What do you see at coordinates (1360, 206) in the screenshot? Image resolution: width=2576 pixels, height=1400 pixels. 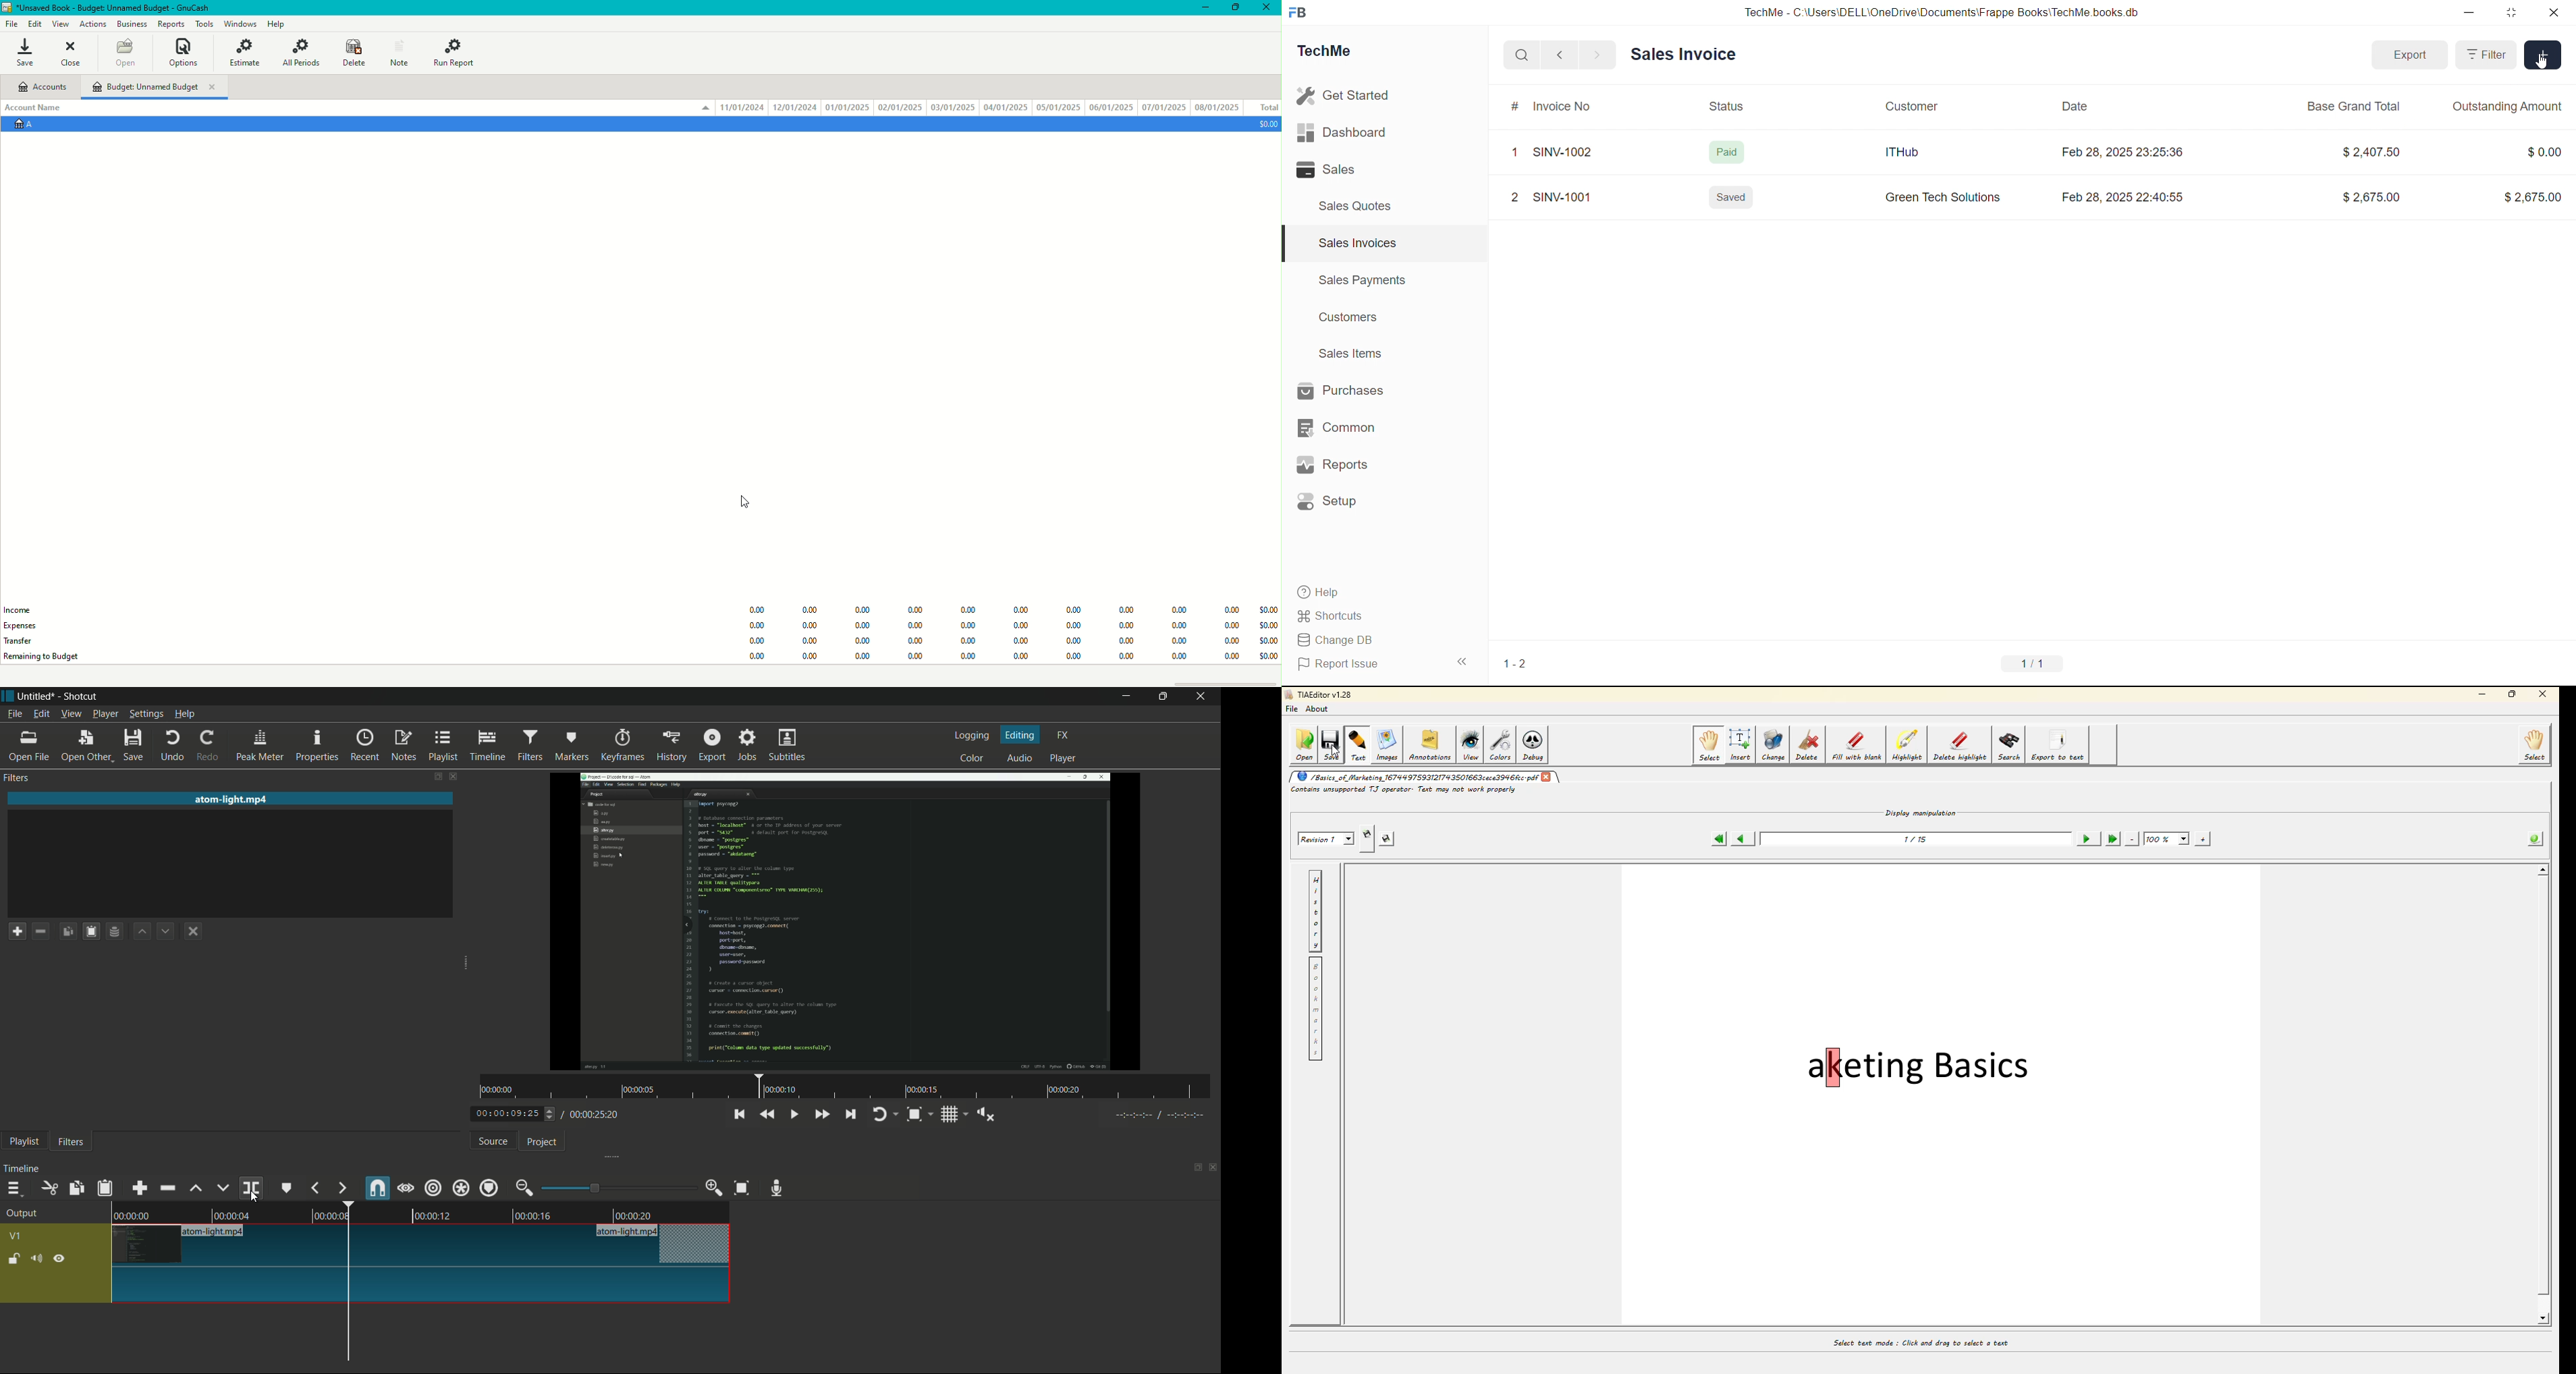 I see `Sales Quotes` at bounding box center [1360, 206].